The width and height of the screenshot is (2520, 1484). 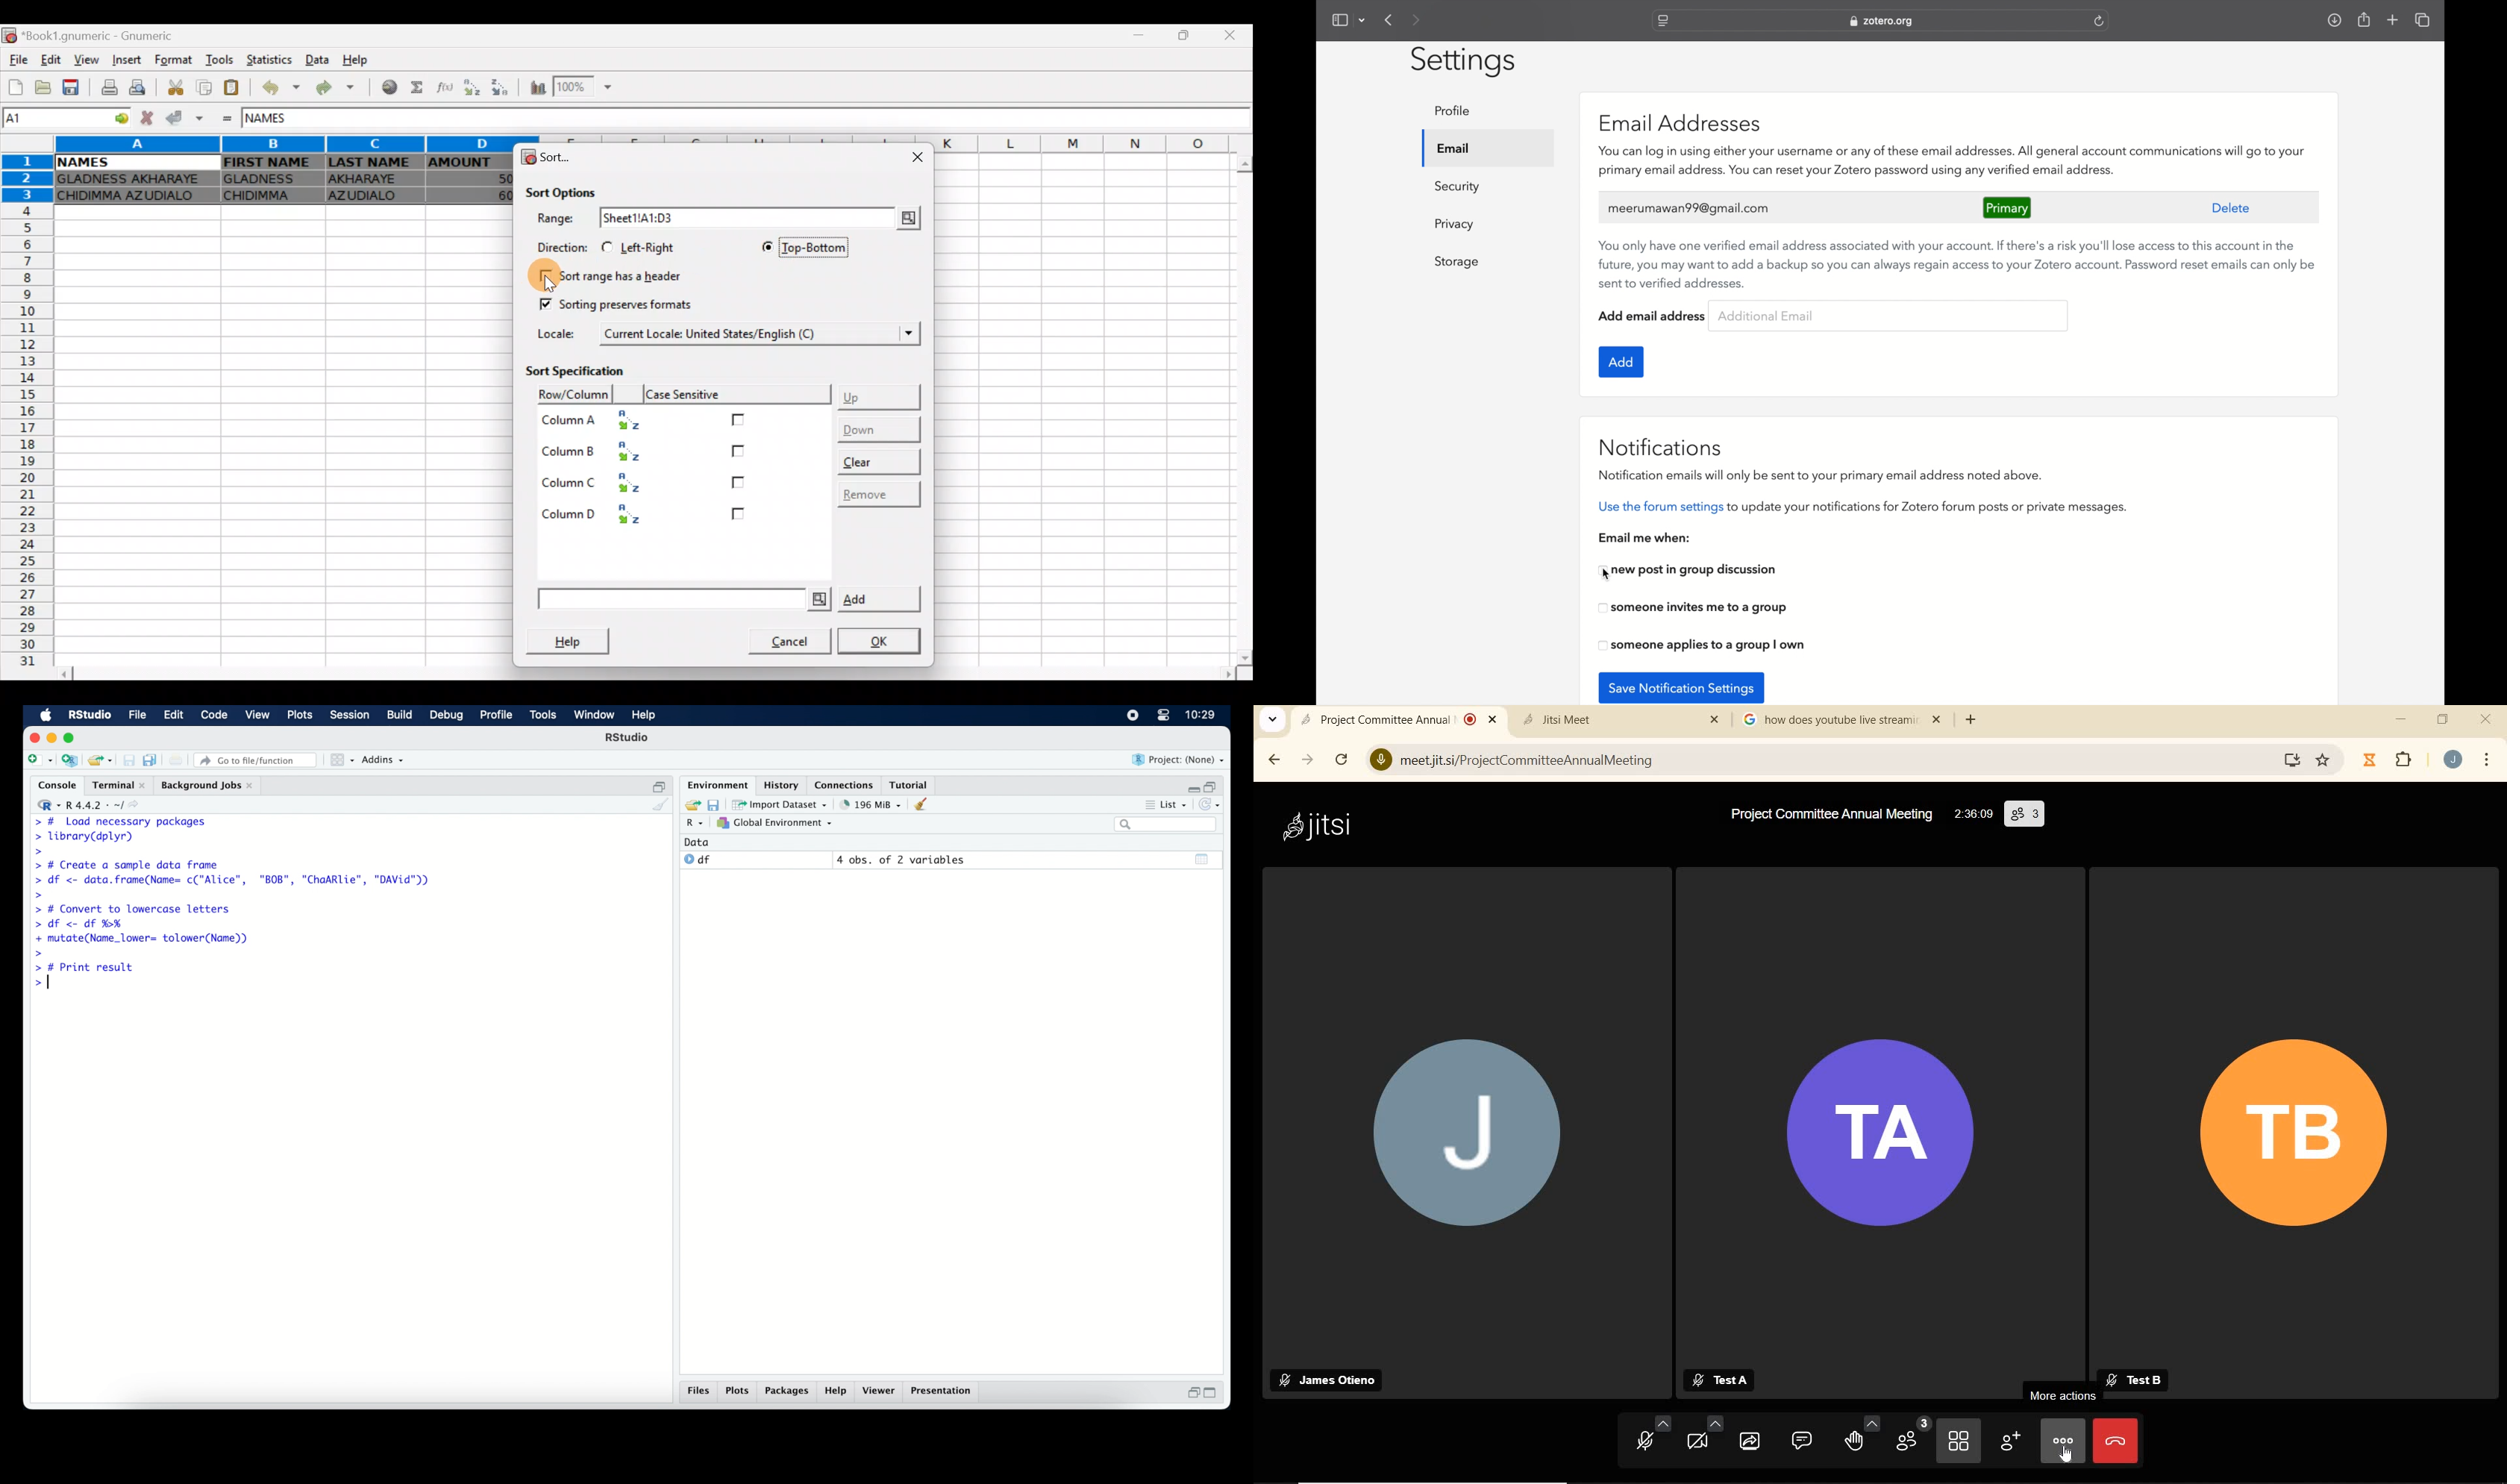 I want to click on Undo last action, so click(x=283, y=87).